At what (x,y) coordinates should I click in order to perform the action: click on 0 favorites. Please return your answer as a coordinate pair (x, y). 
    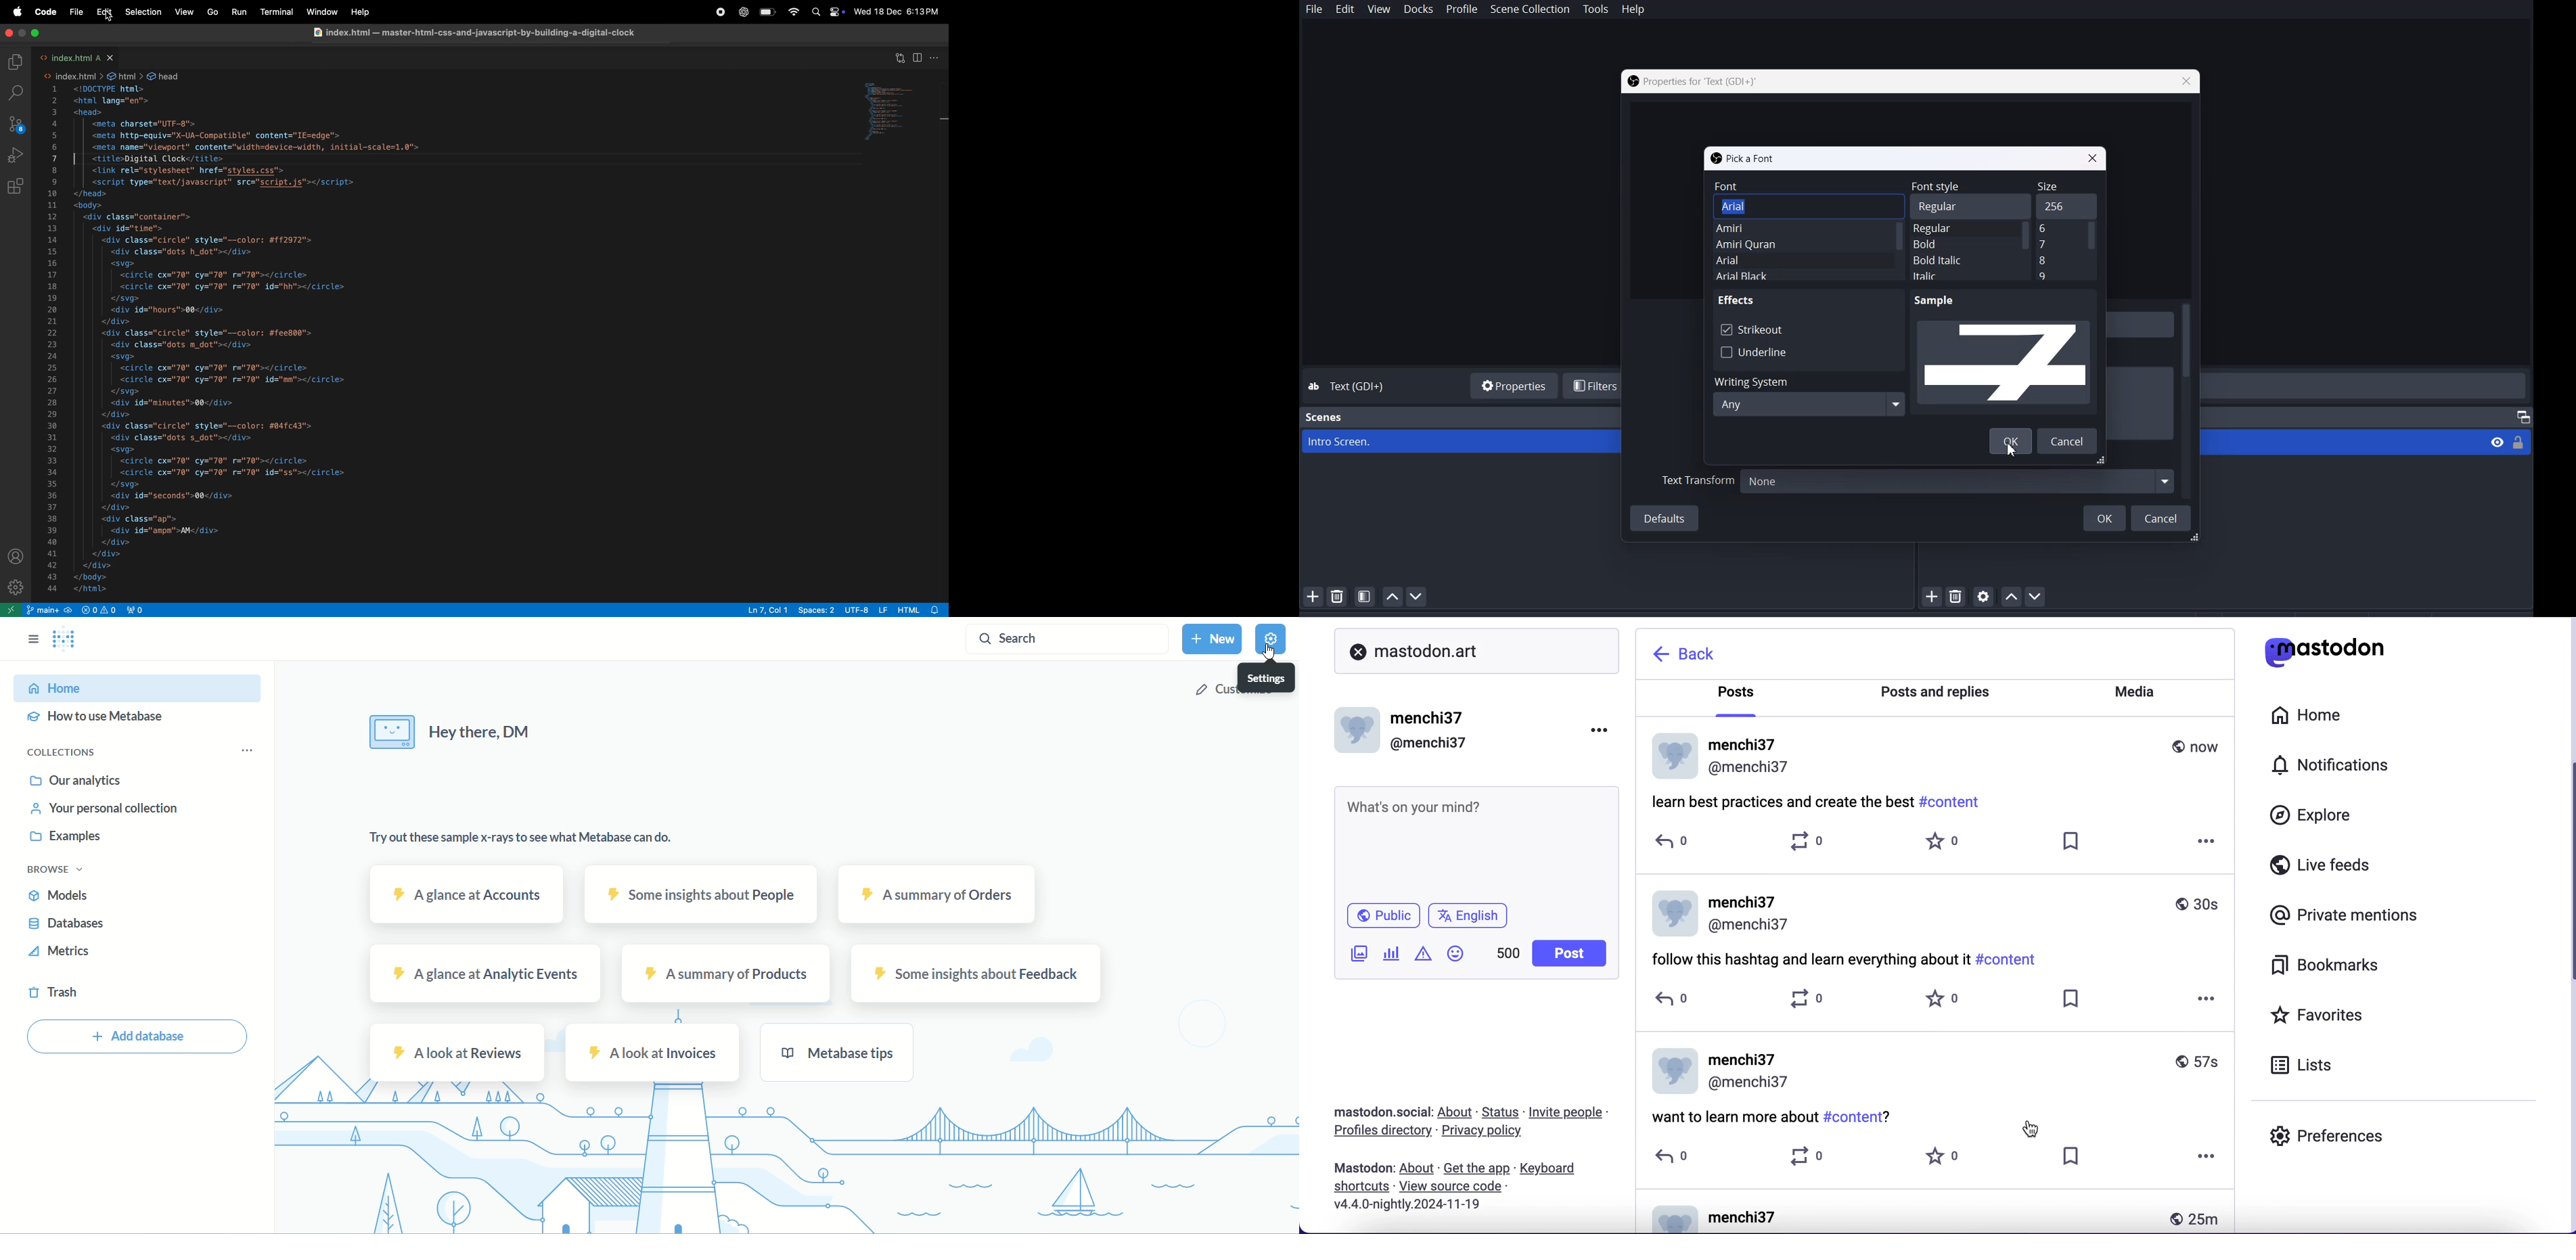
    Looking at the image, I should click on (1944, 1158).